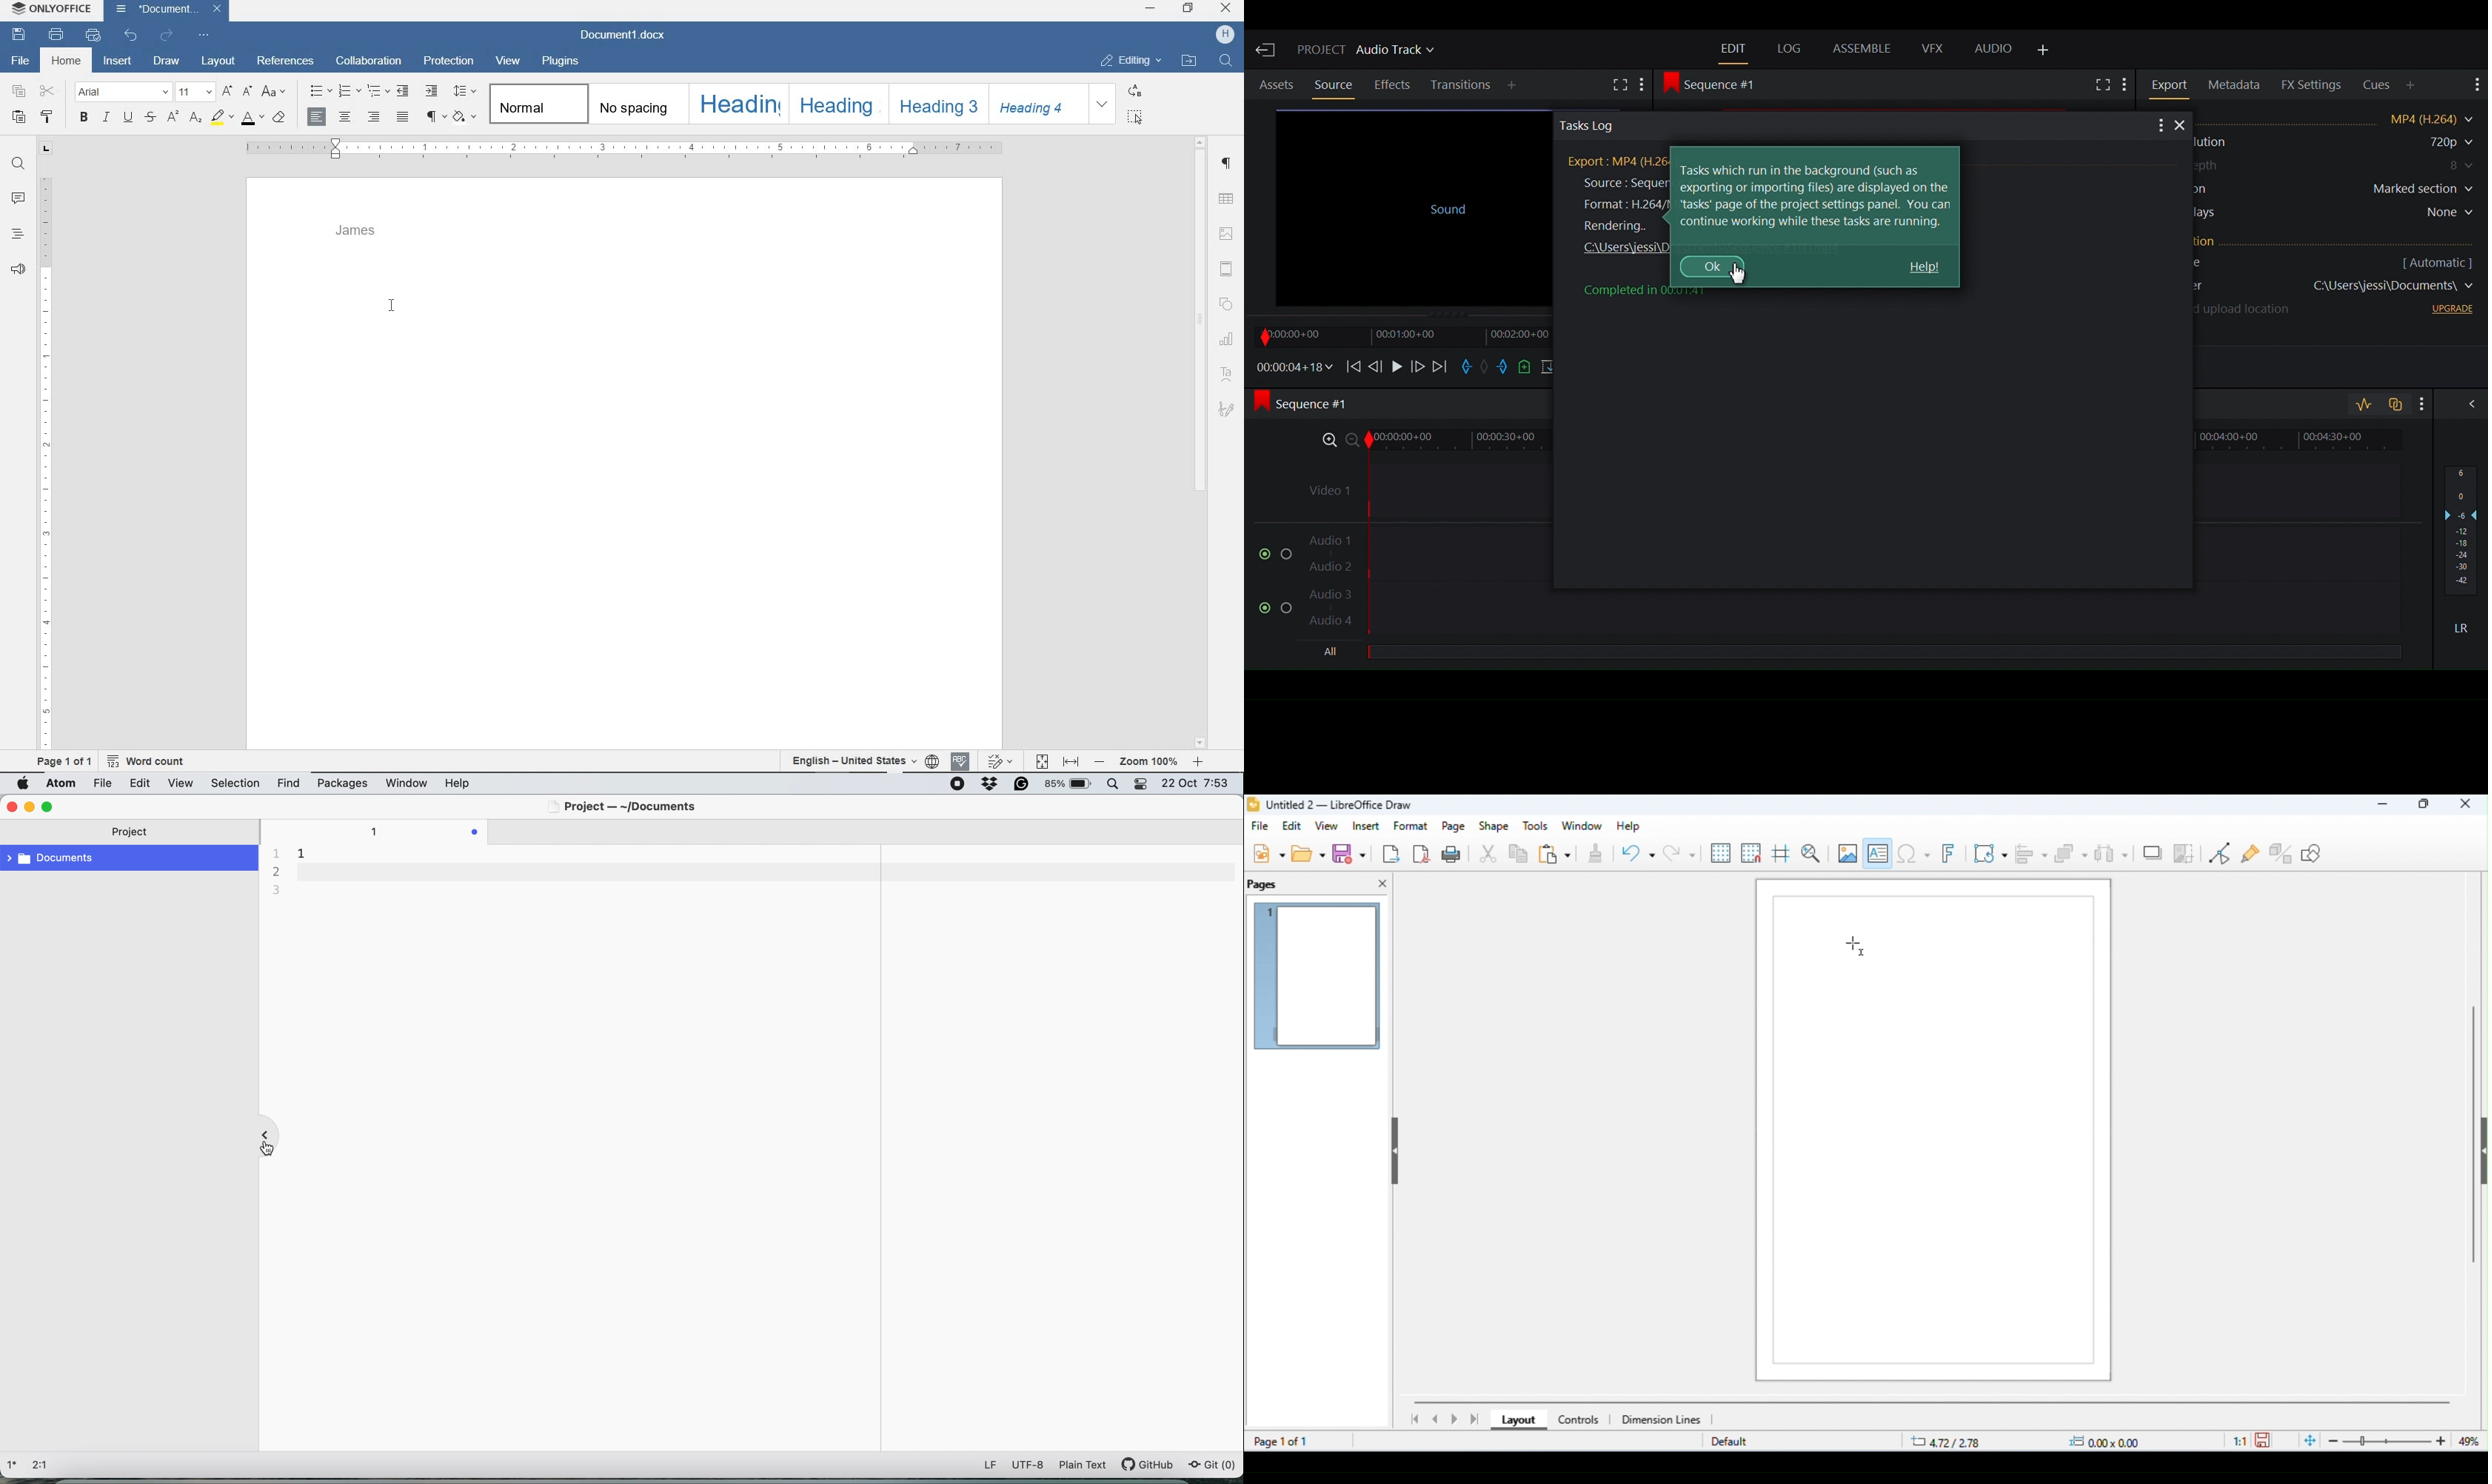 This screenshot has height=1484, width=2492. Describe the element at coordinates (1267, 50) in the screenshot. I see `Exit Current Project` at that location.